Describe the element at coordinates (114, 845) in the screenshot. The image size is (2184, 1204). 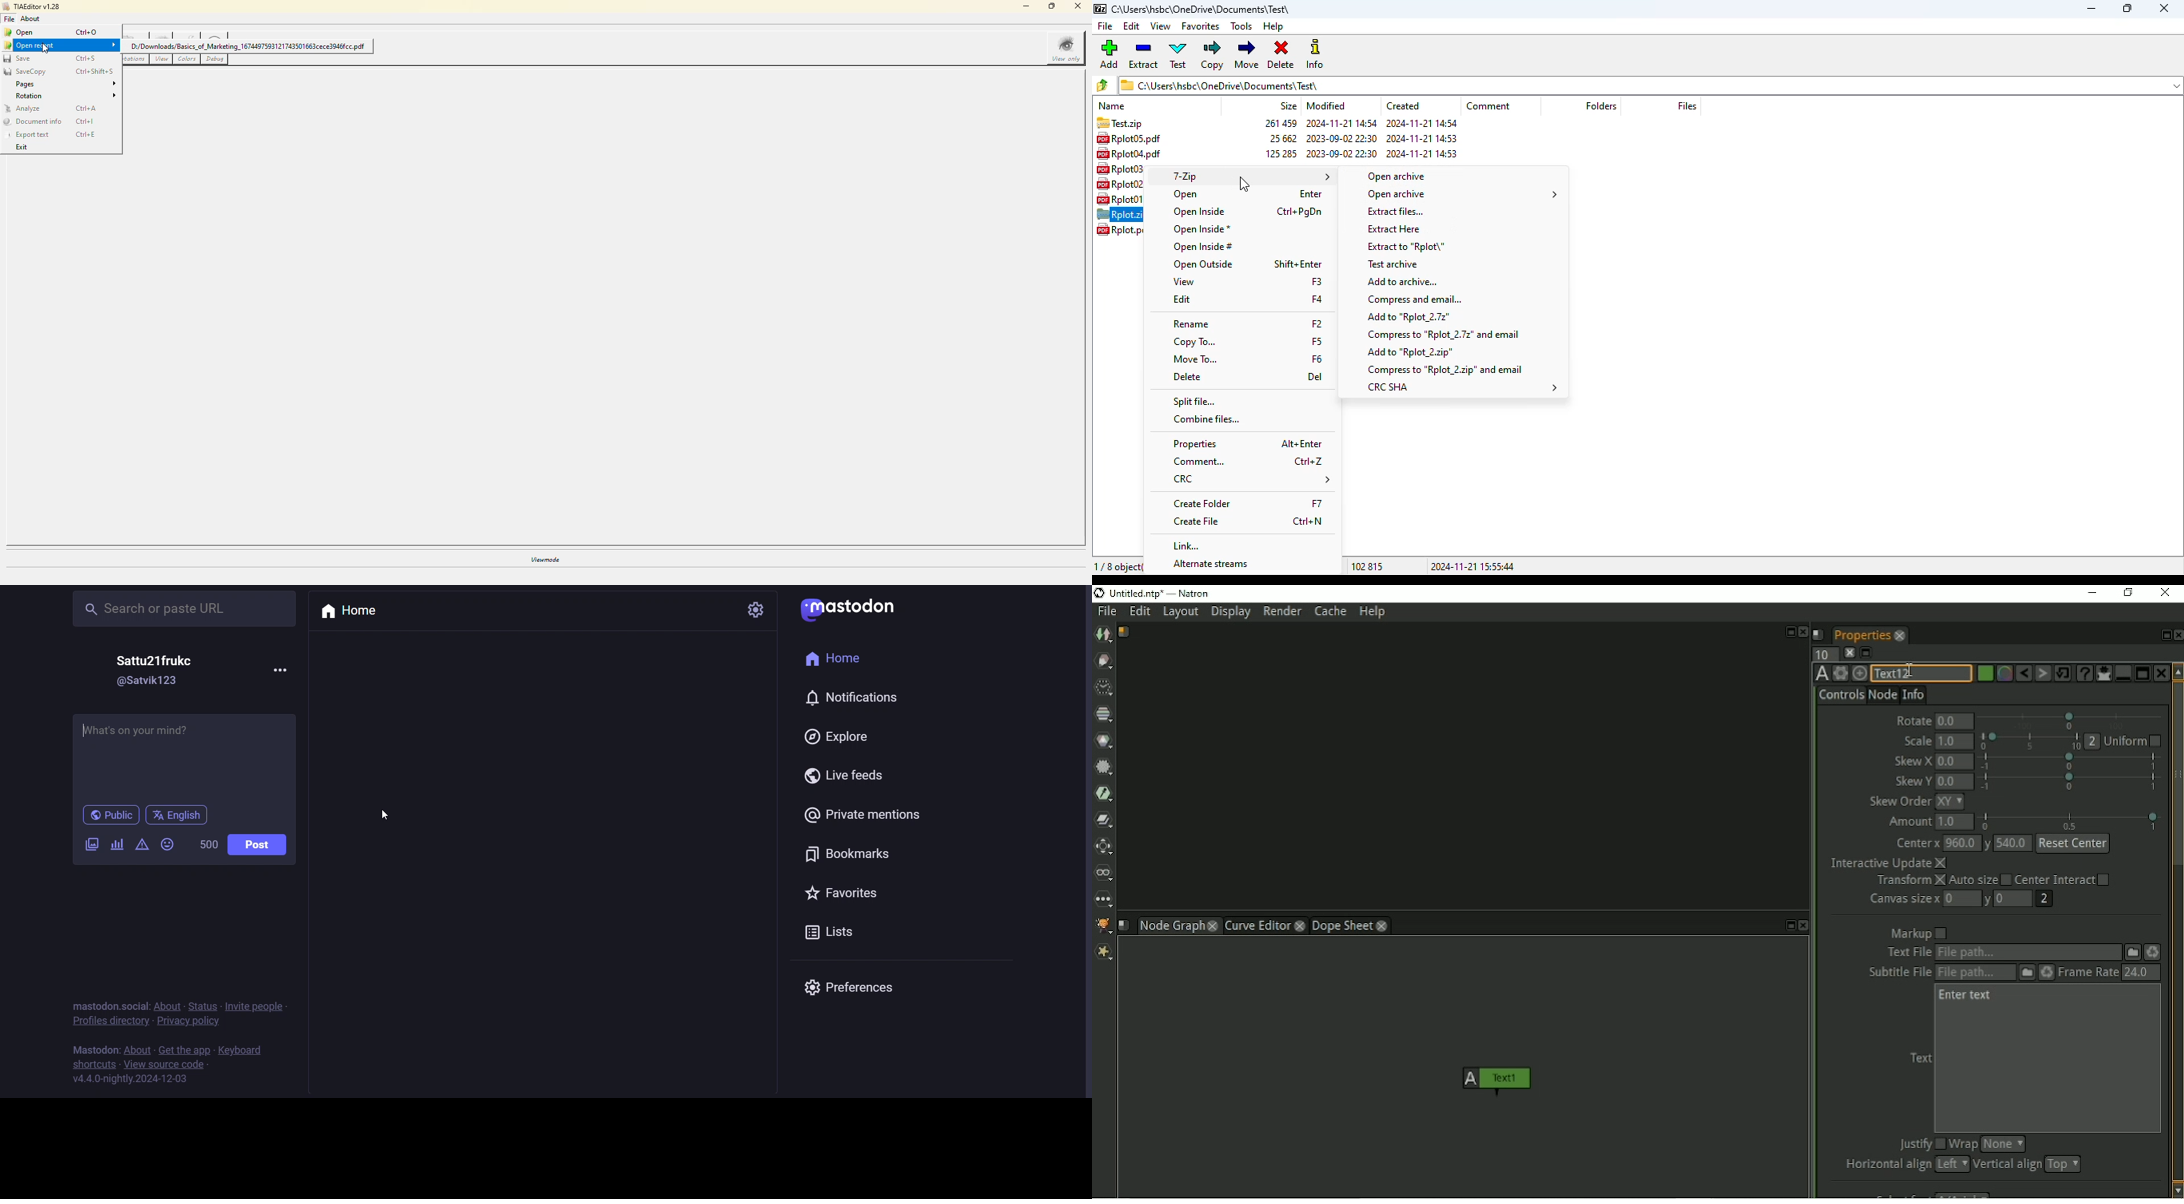
I see `poll` at that location.